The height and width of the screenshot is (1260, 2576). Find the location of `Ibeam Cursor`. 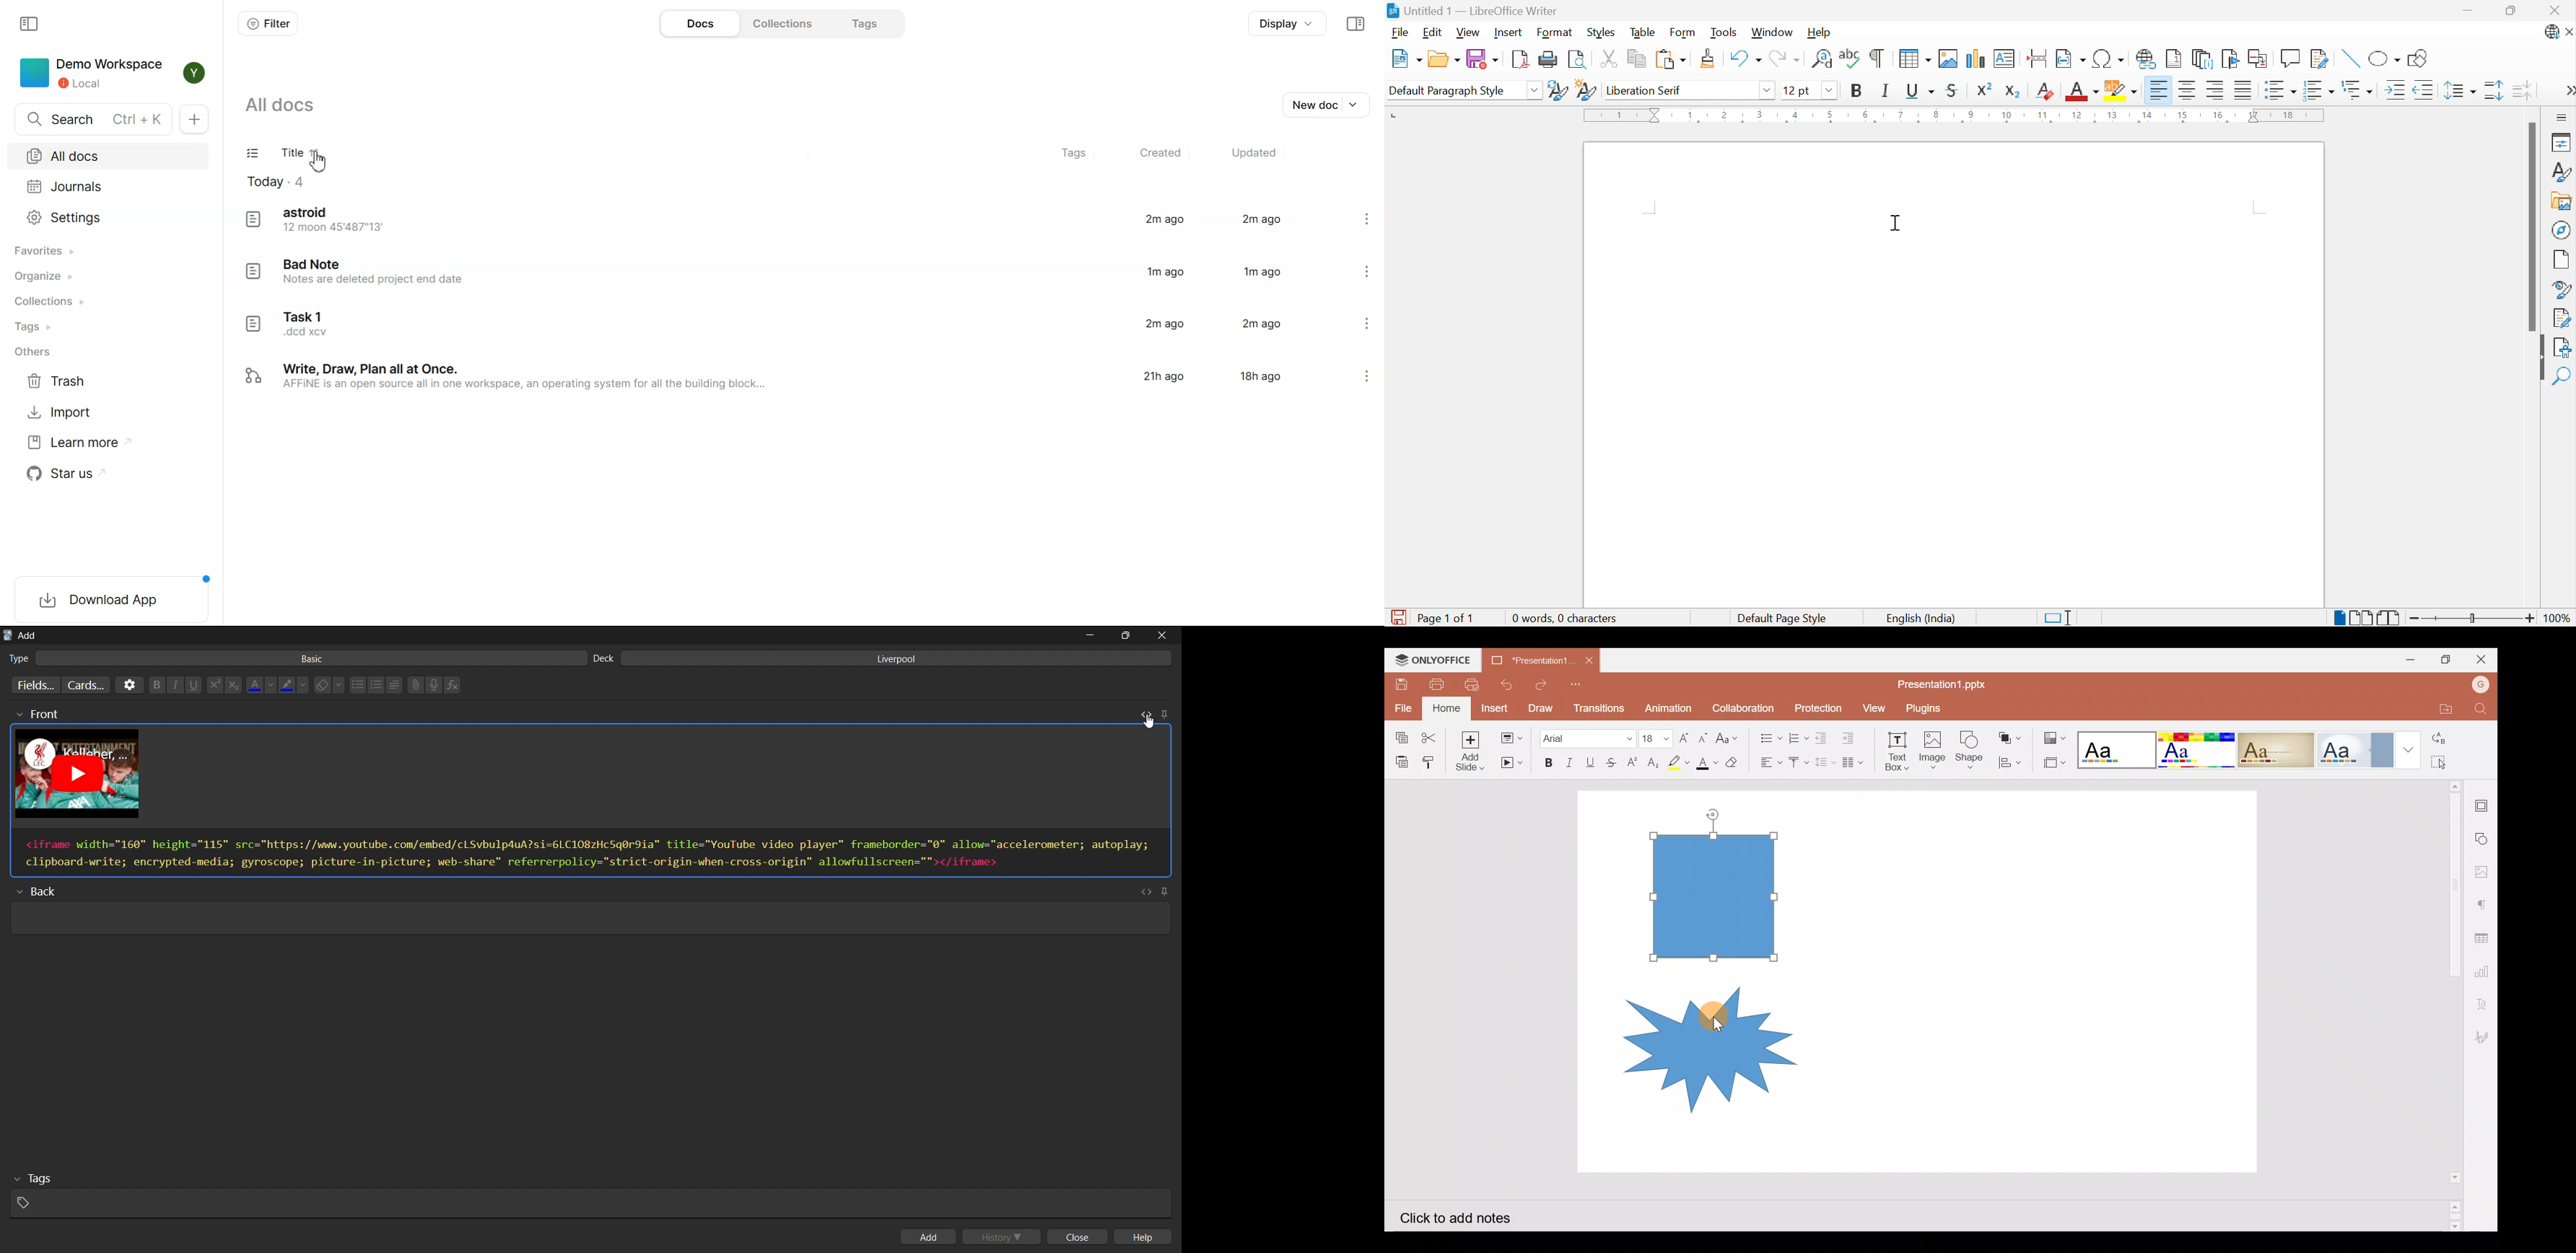

Ibeam Cursor is located at coordinates (1899, 223).